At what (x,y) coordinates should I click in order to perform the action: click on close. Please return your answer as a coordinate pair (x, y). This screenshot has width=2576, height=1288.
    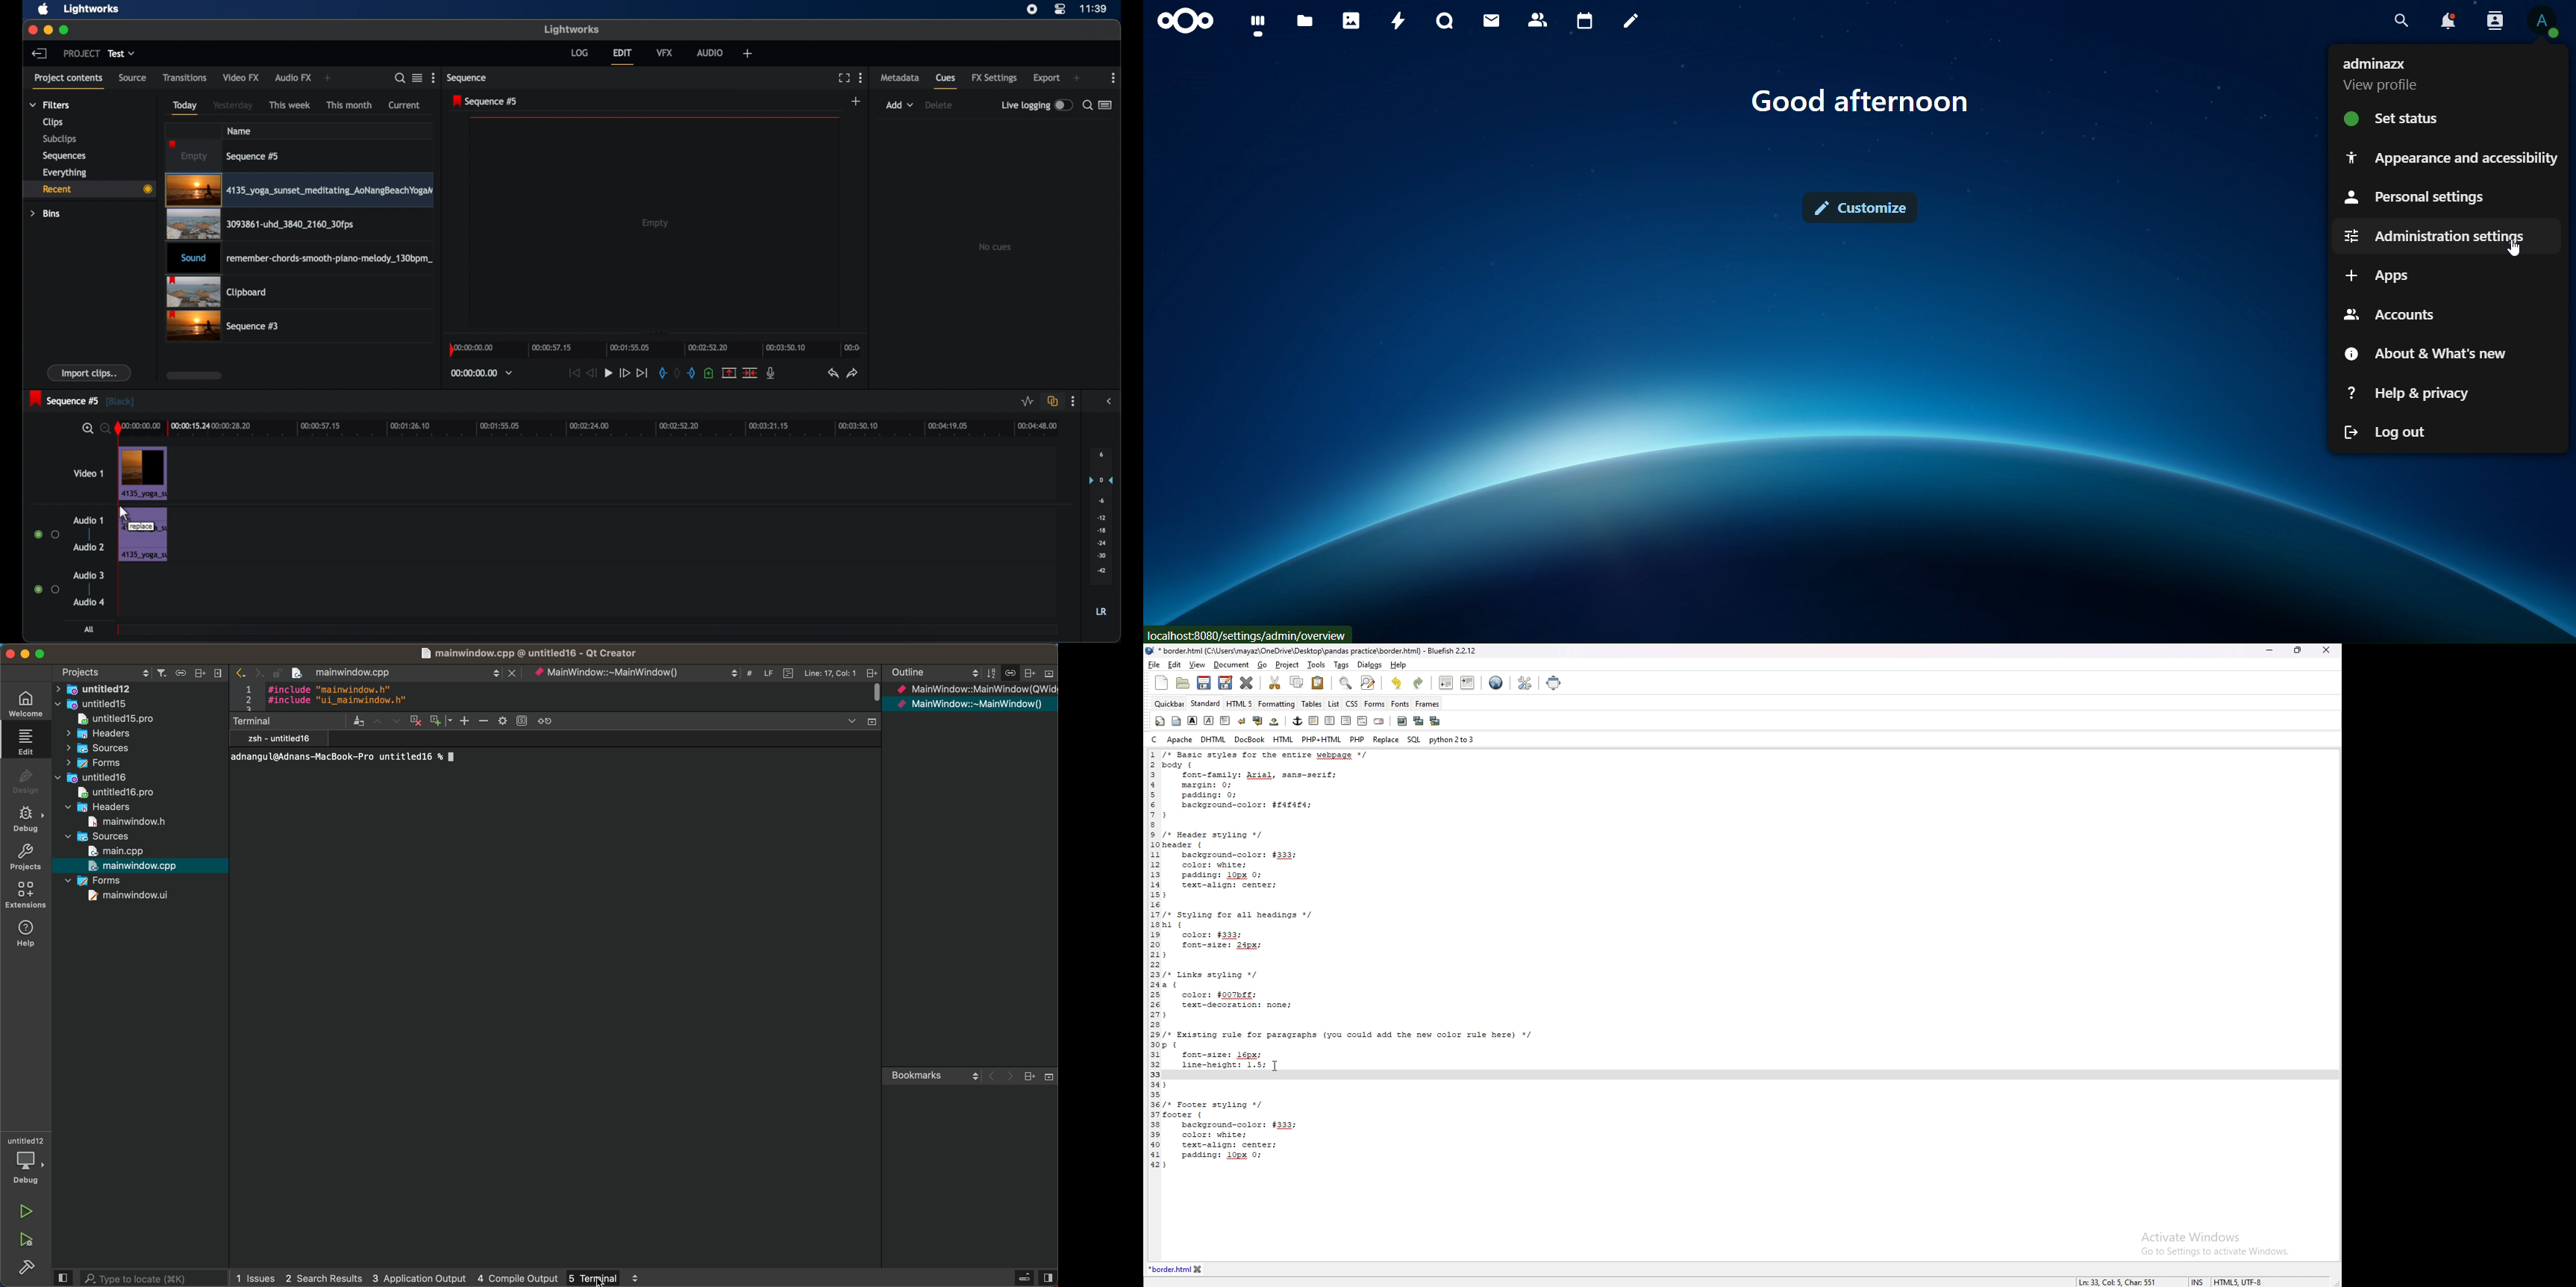
    Looking at the image, I should click on (32, 30).